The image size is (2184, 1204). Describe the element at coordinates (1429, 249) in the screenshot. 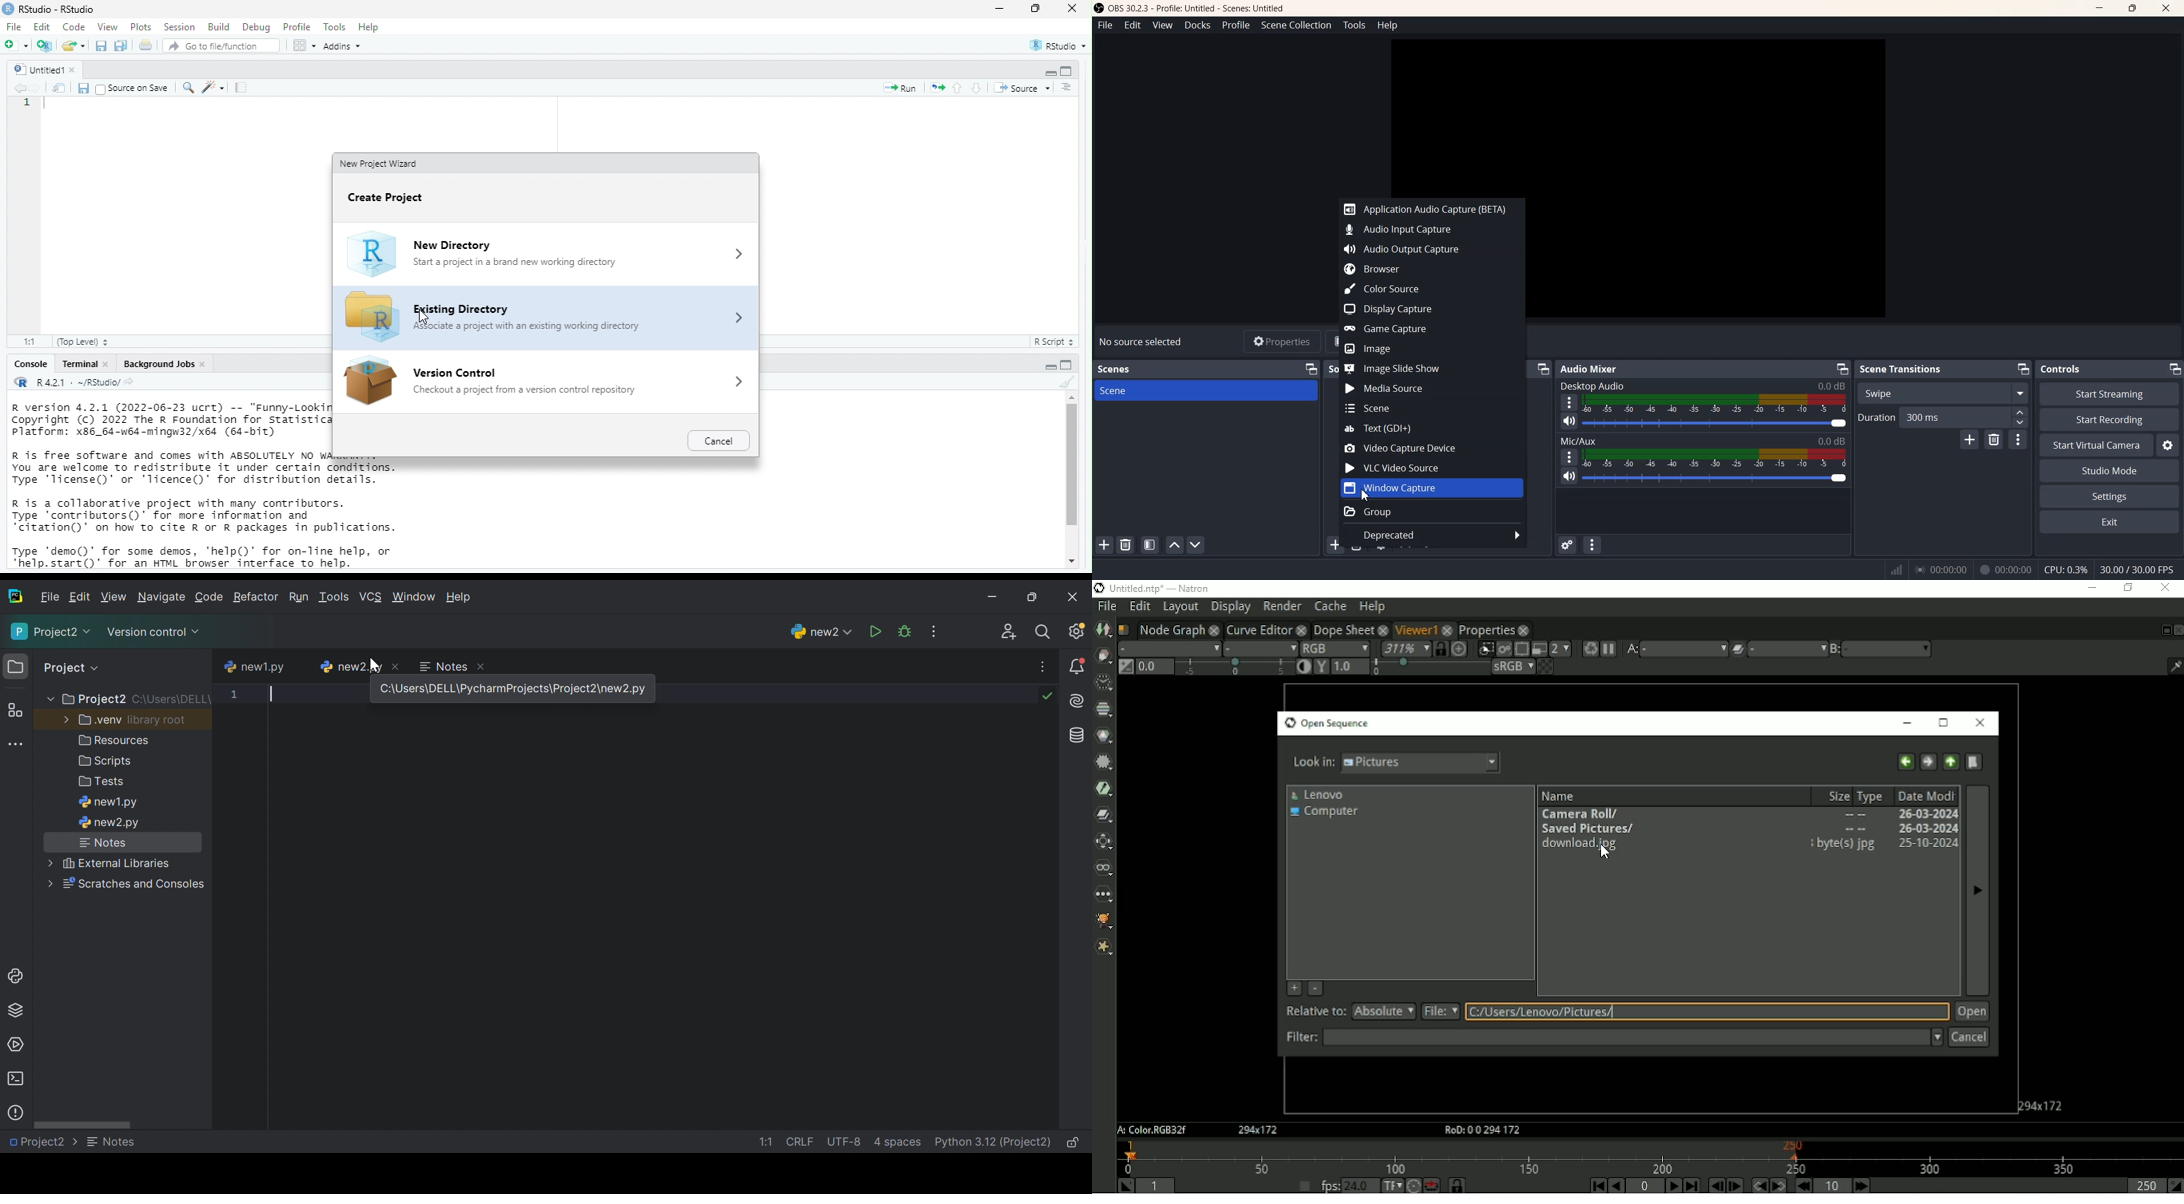

I see `Audio Output Capture` at that location.